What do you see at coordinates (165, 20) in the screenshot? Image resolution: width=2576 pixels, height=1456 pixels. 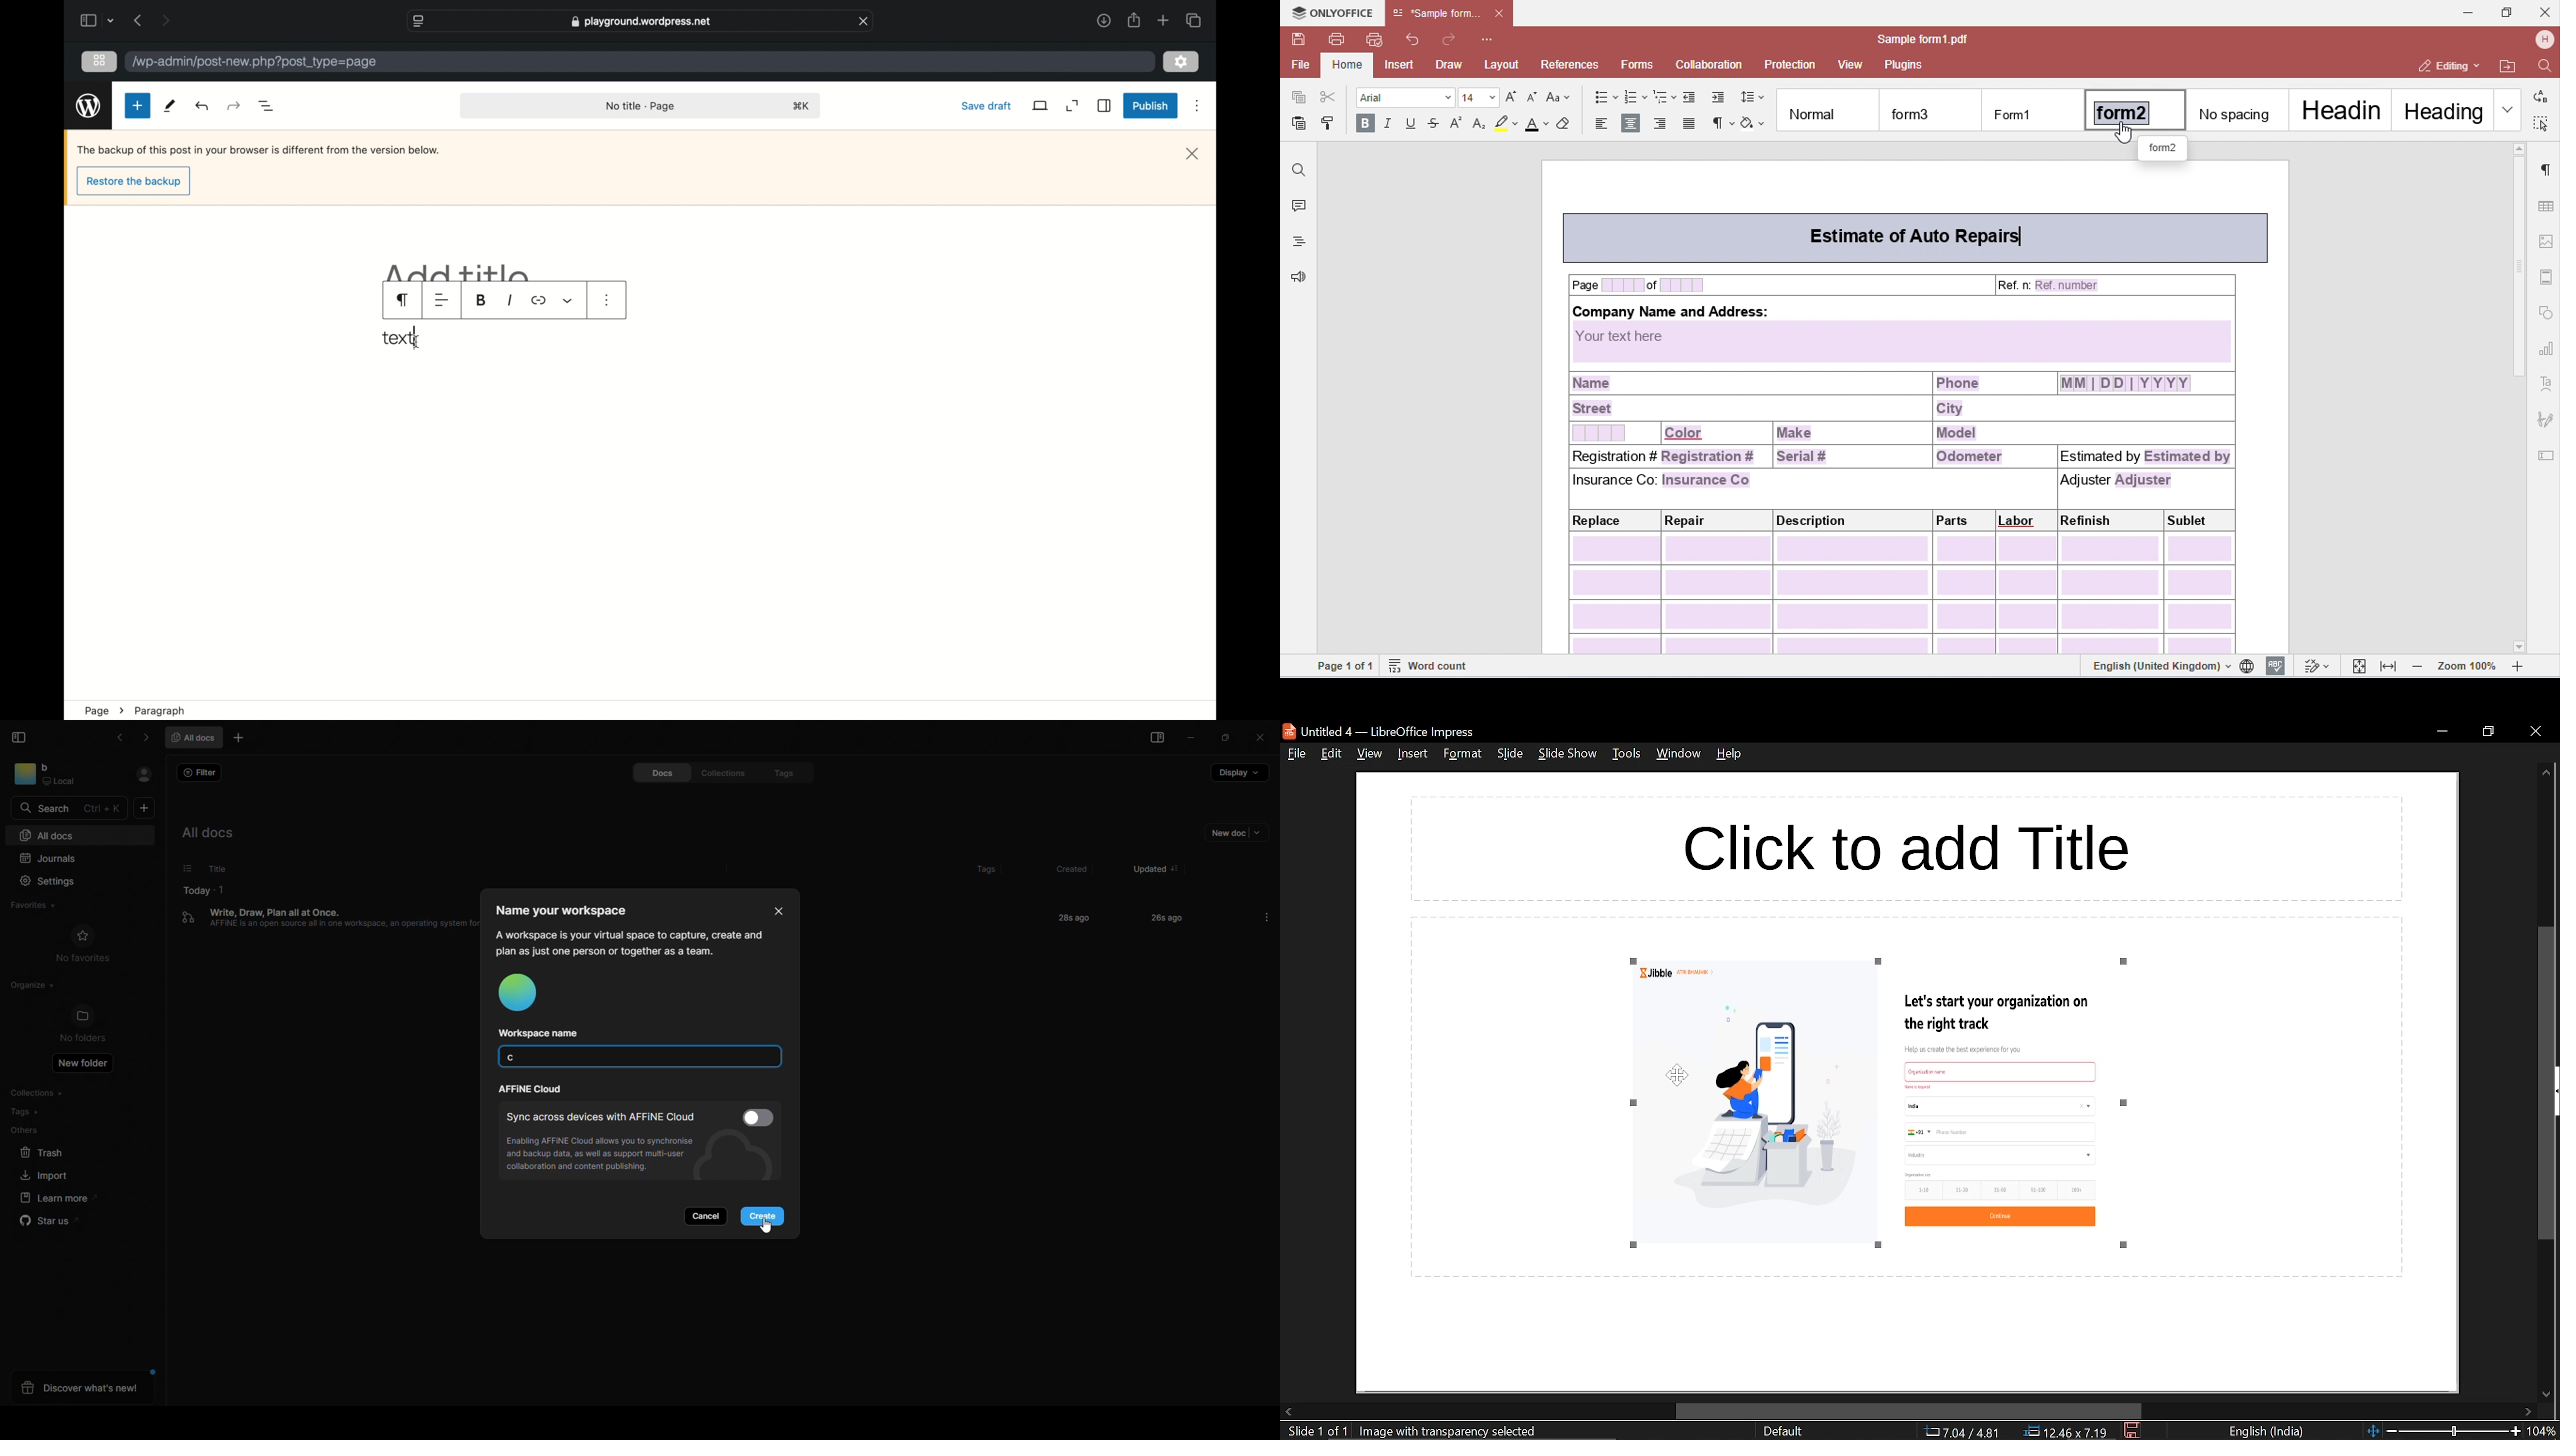 I see `next page` at bounding box center [165, 20].